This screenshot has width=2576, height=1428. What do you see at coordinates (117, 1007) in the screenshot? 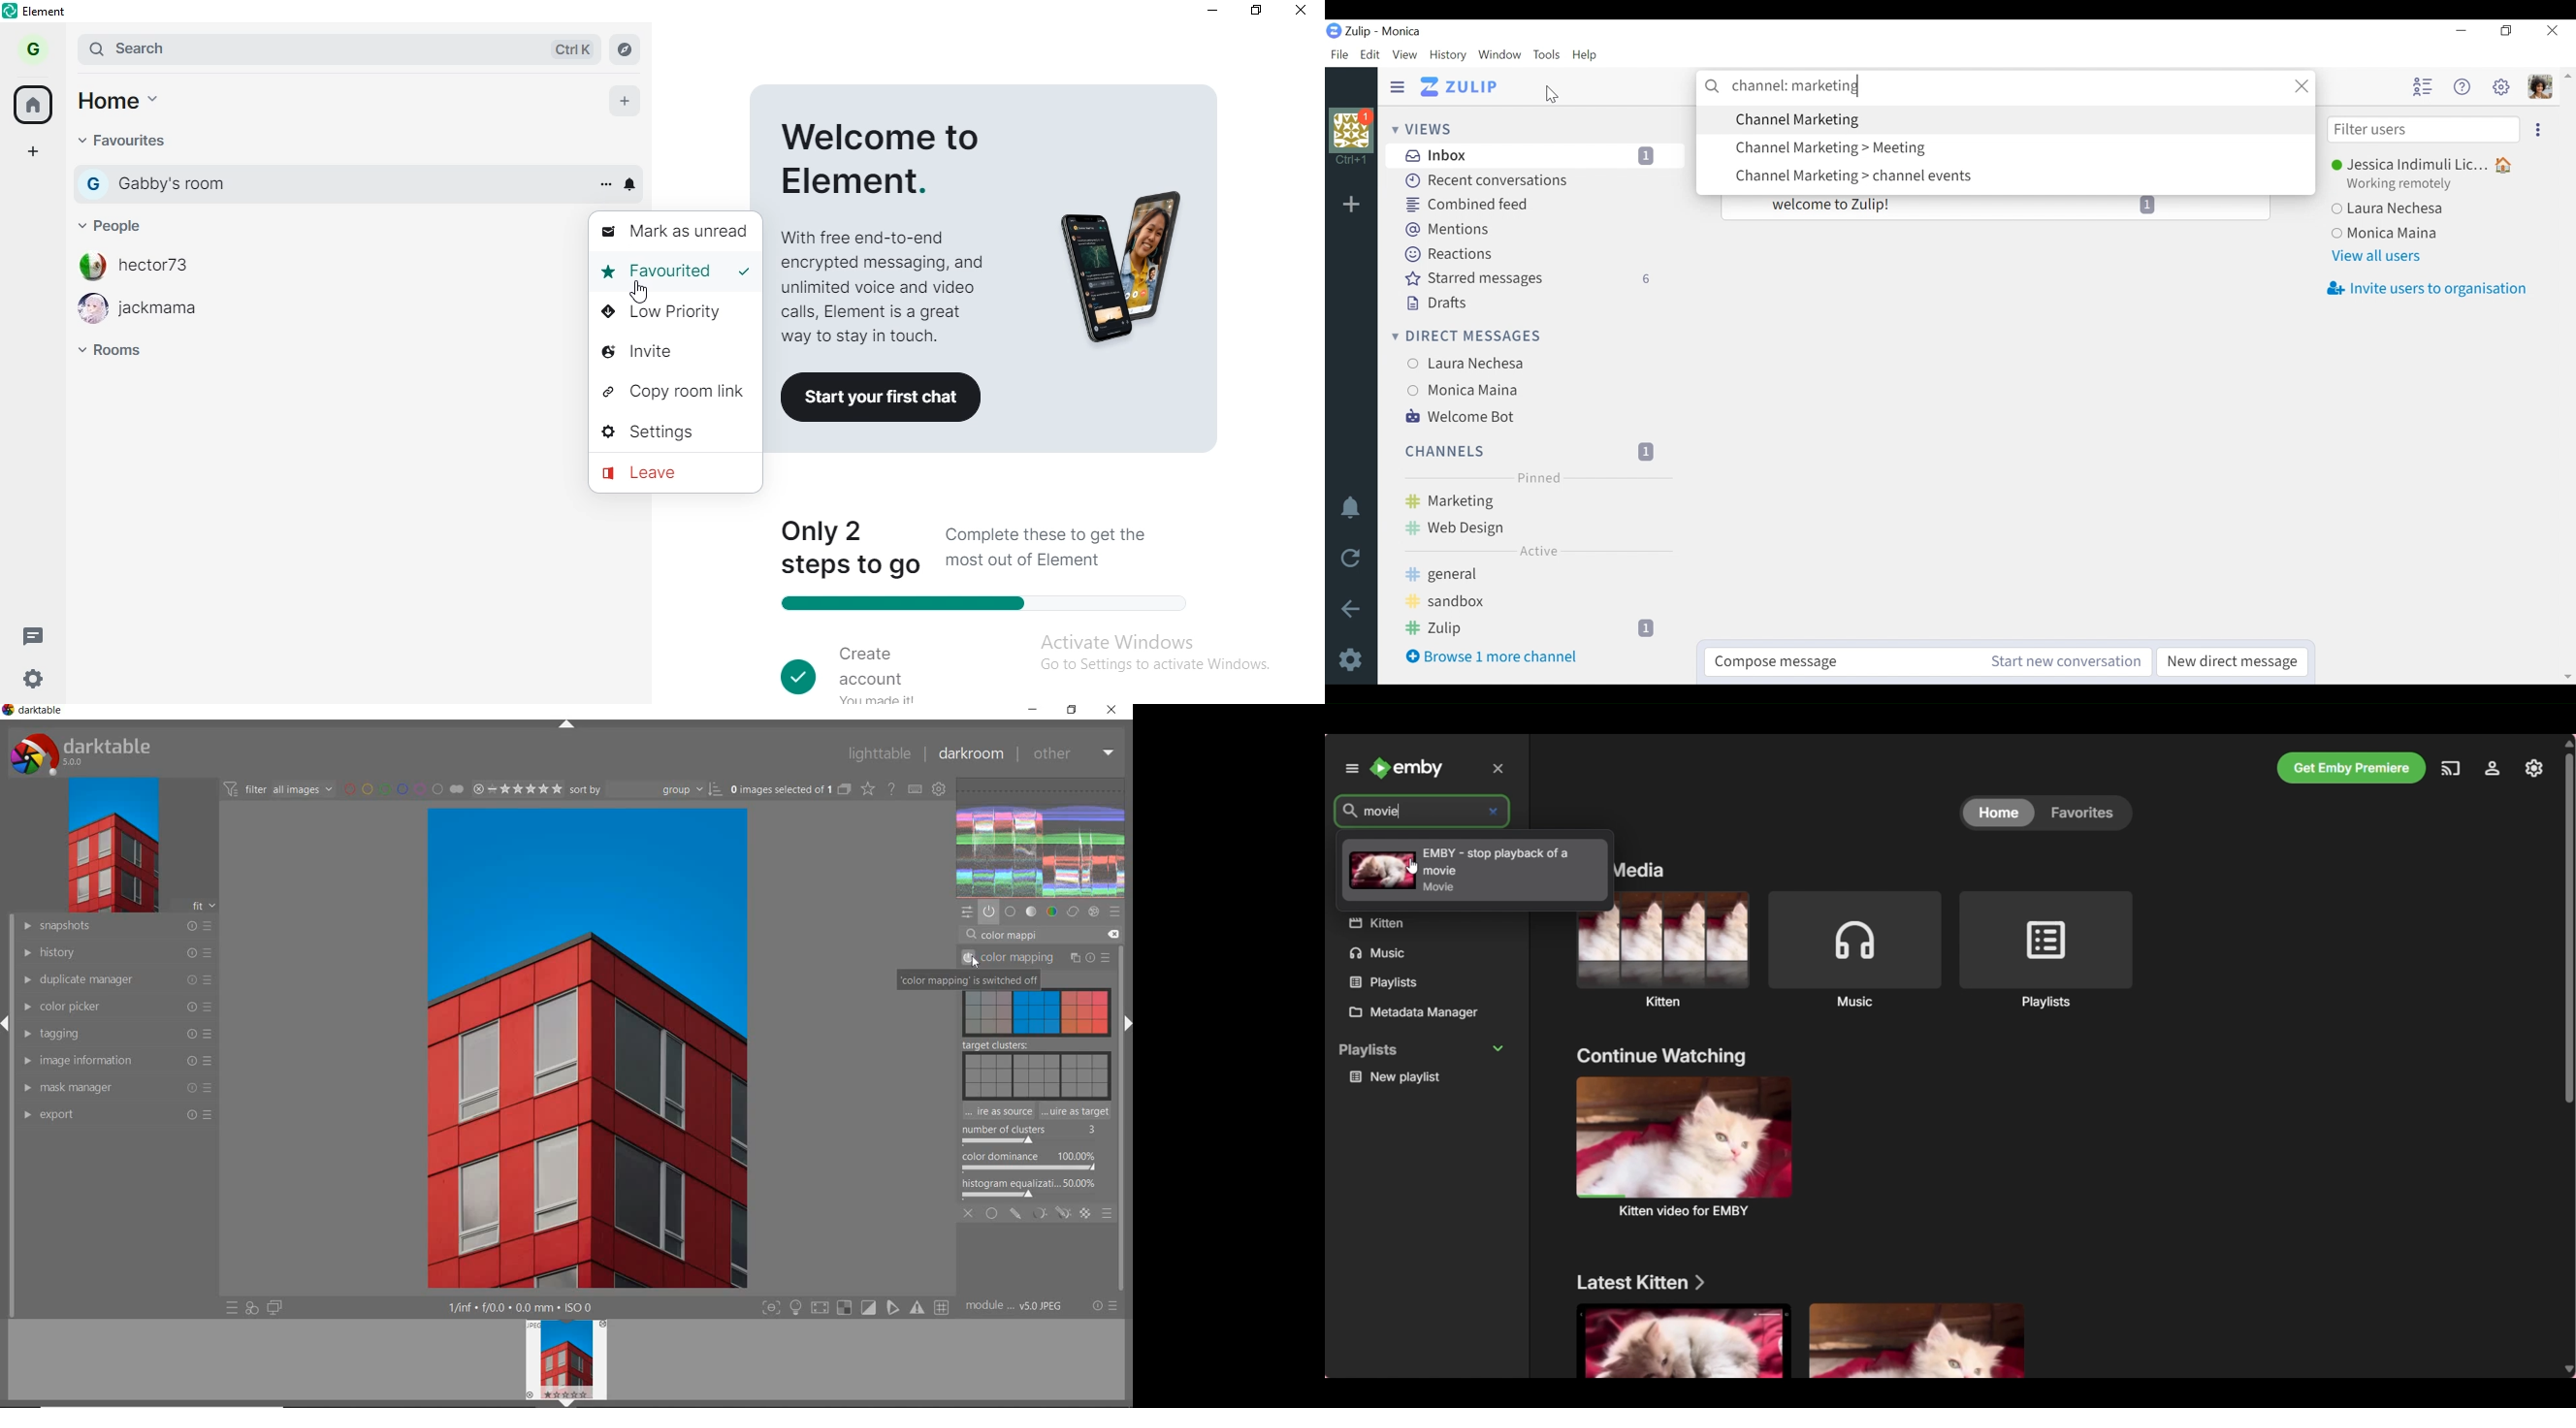
I see `color picker` at bounding box center [117, 1007].